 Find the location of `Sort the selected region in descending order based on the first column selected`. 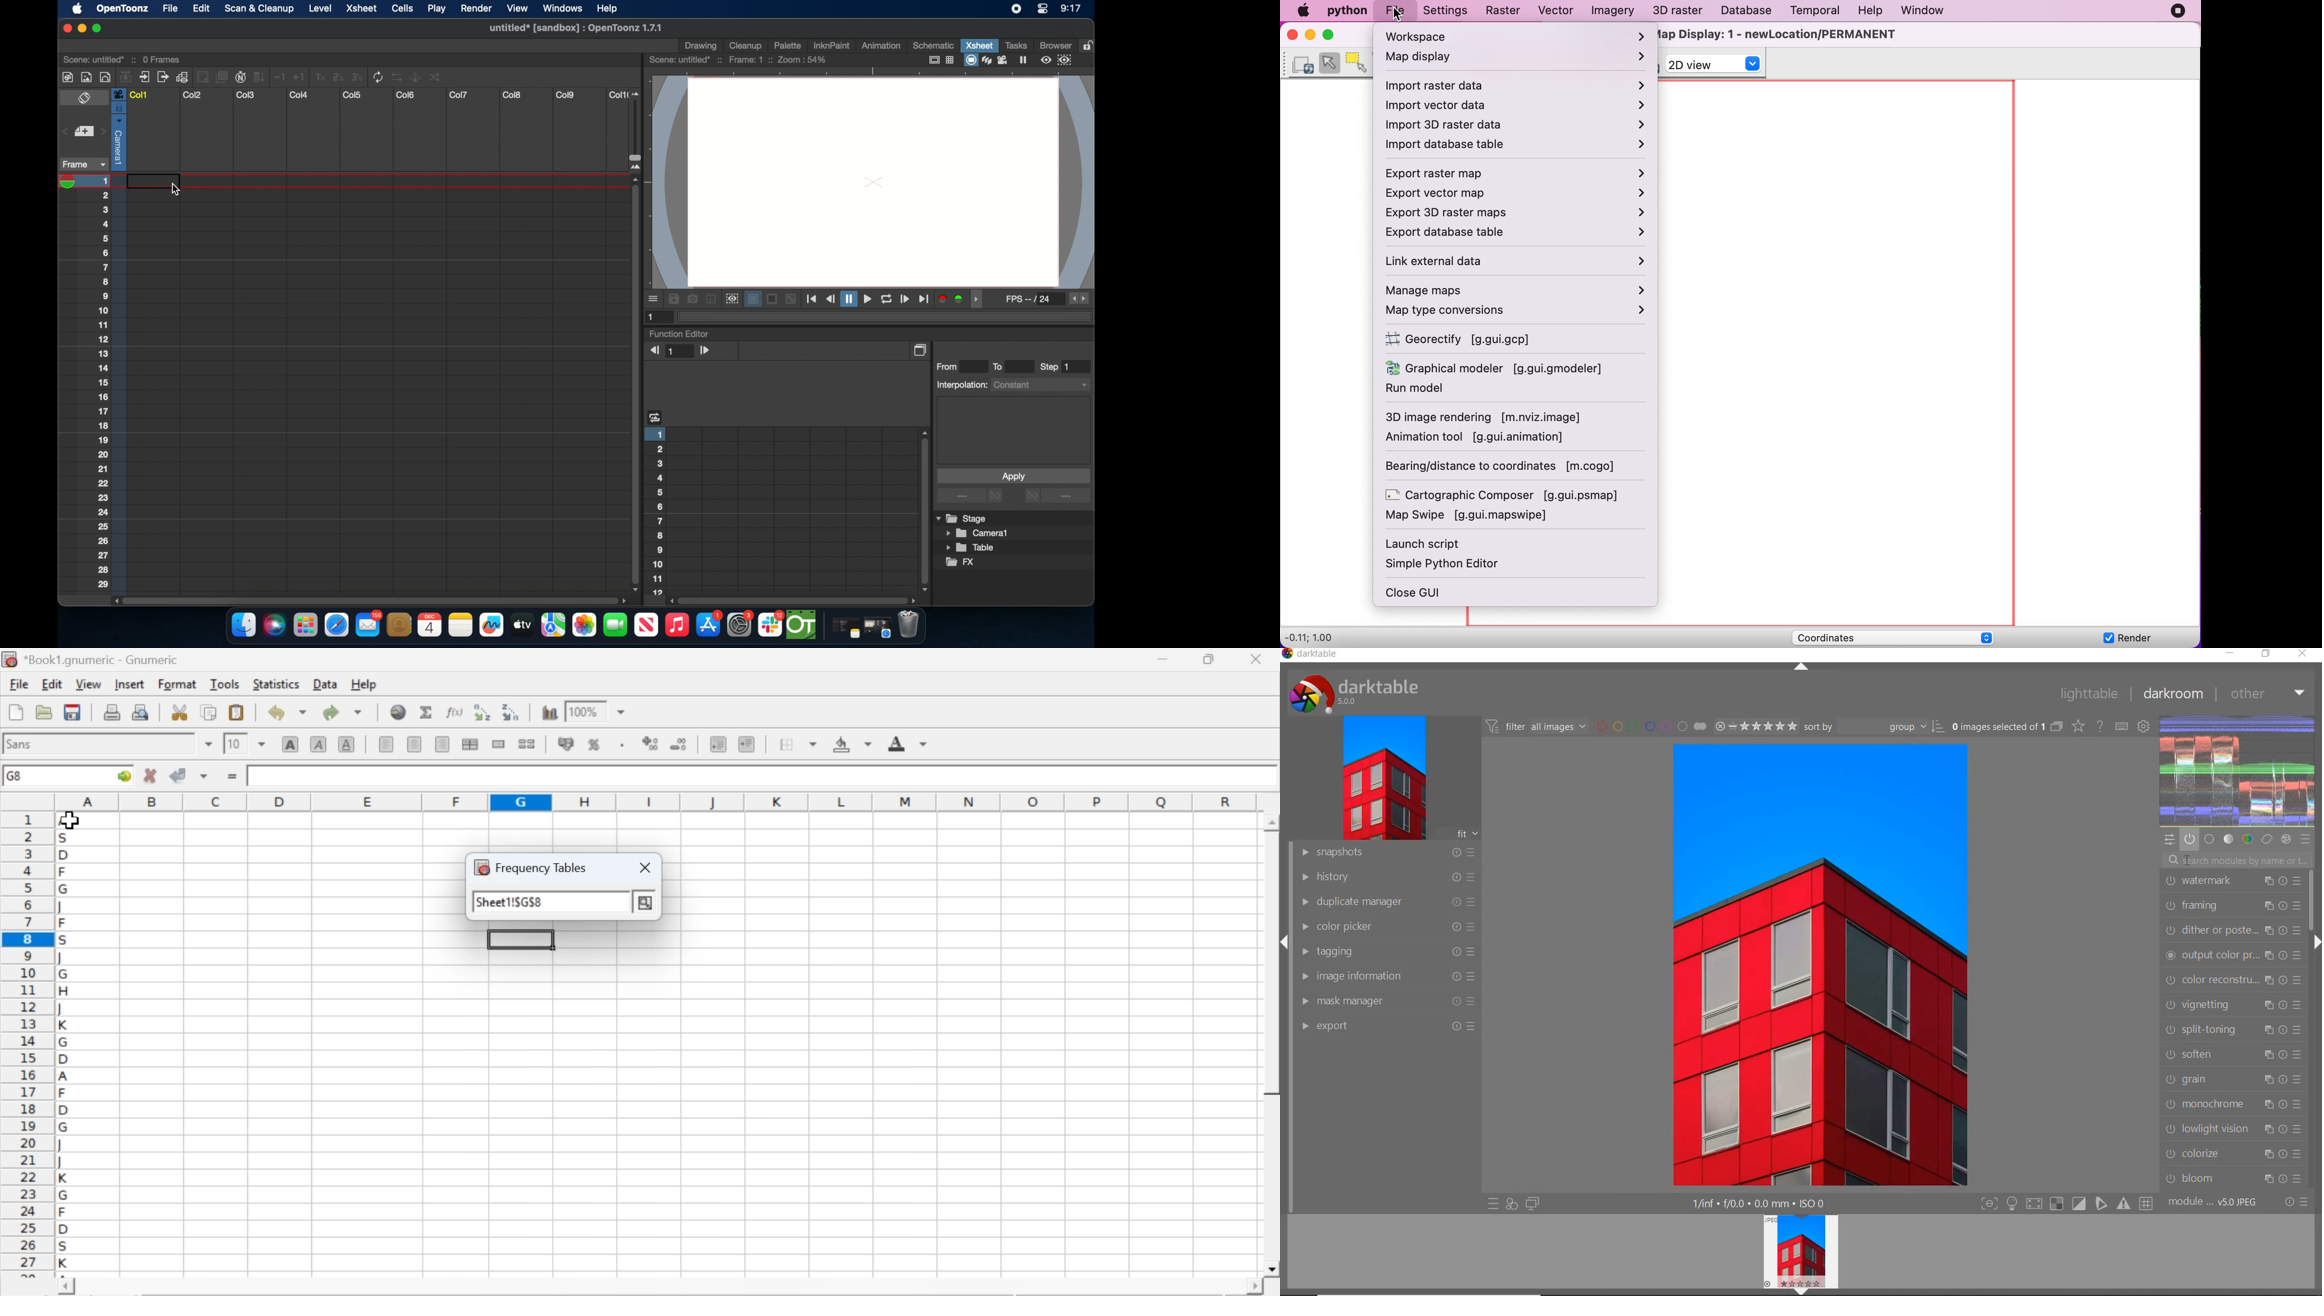

Sort the selected region in descending order based on the first column selected is located at coordinates (512, 710).